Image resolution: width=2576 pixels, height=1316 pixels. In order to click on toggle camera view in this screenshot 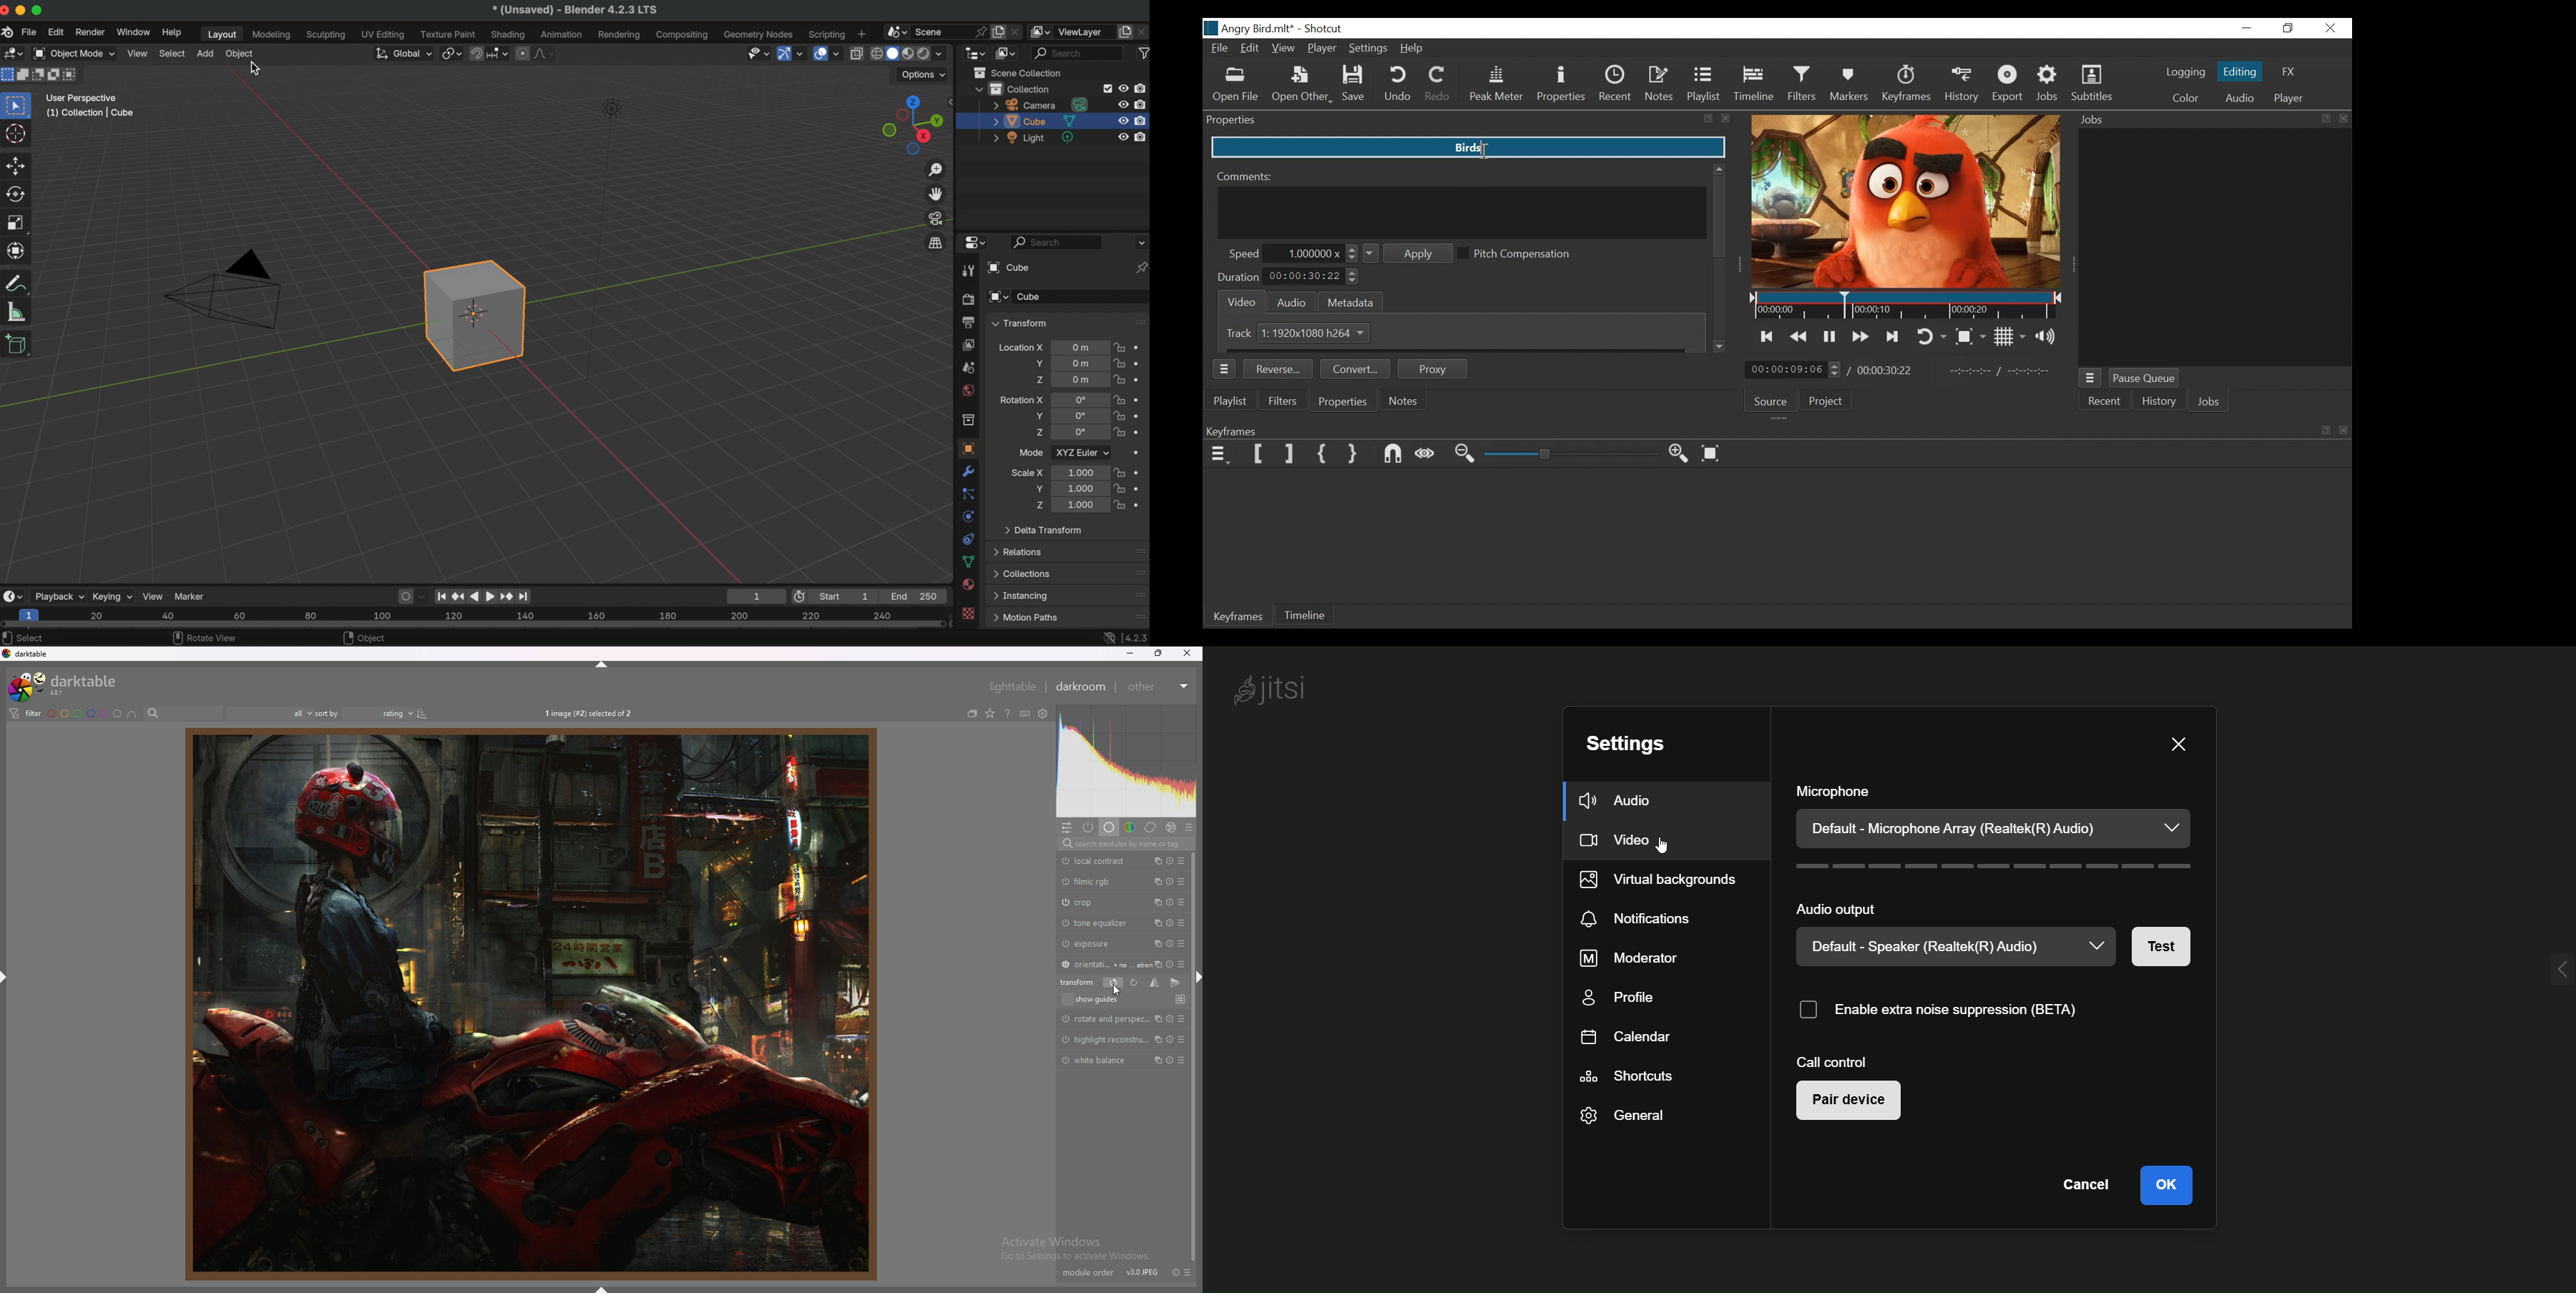, I will do `click(936, 218)`.